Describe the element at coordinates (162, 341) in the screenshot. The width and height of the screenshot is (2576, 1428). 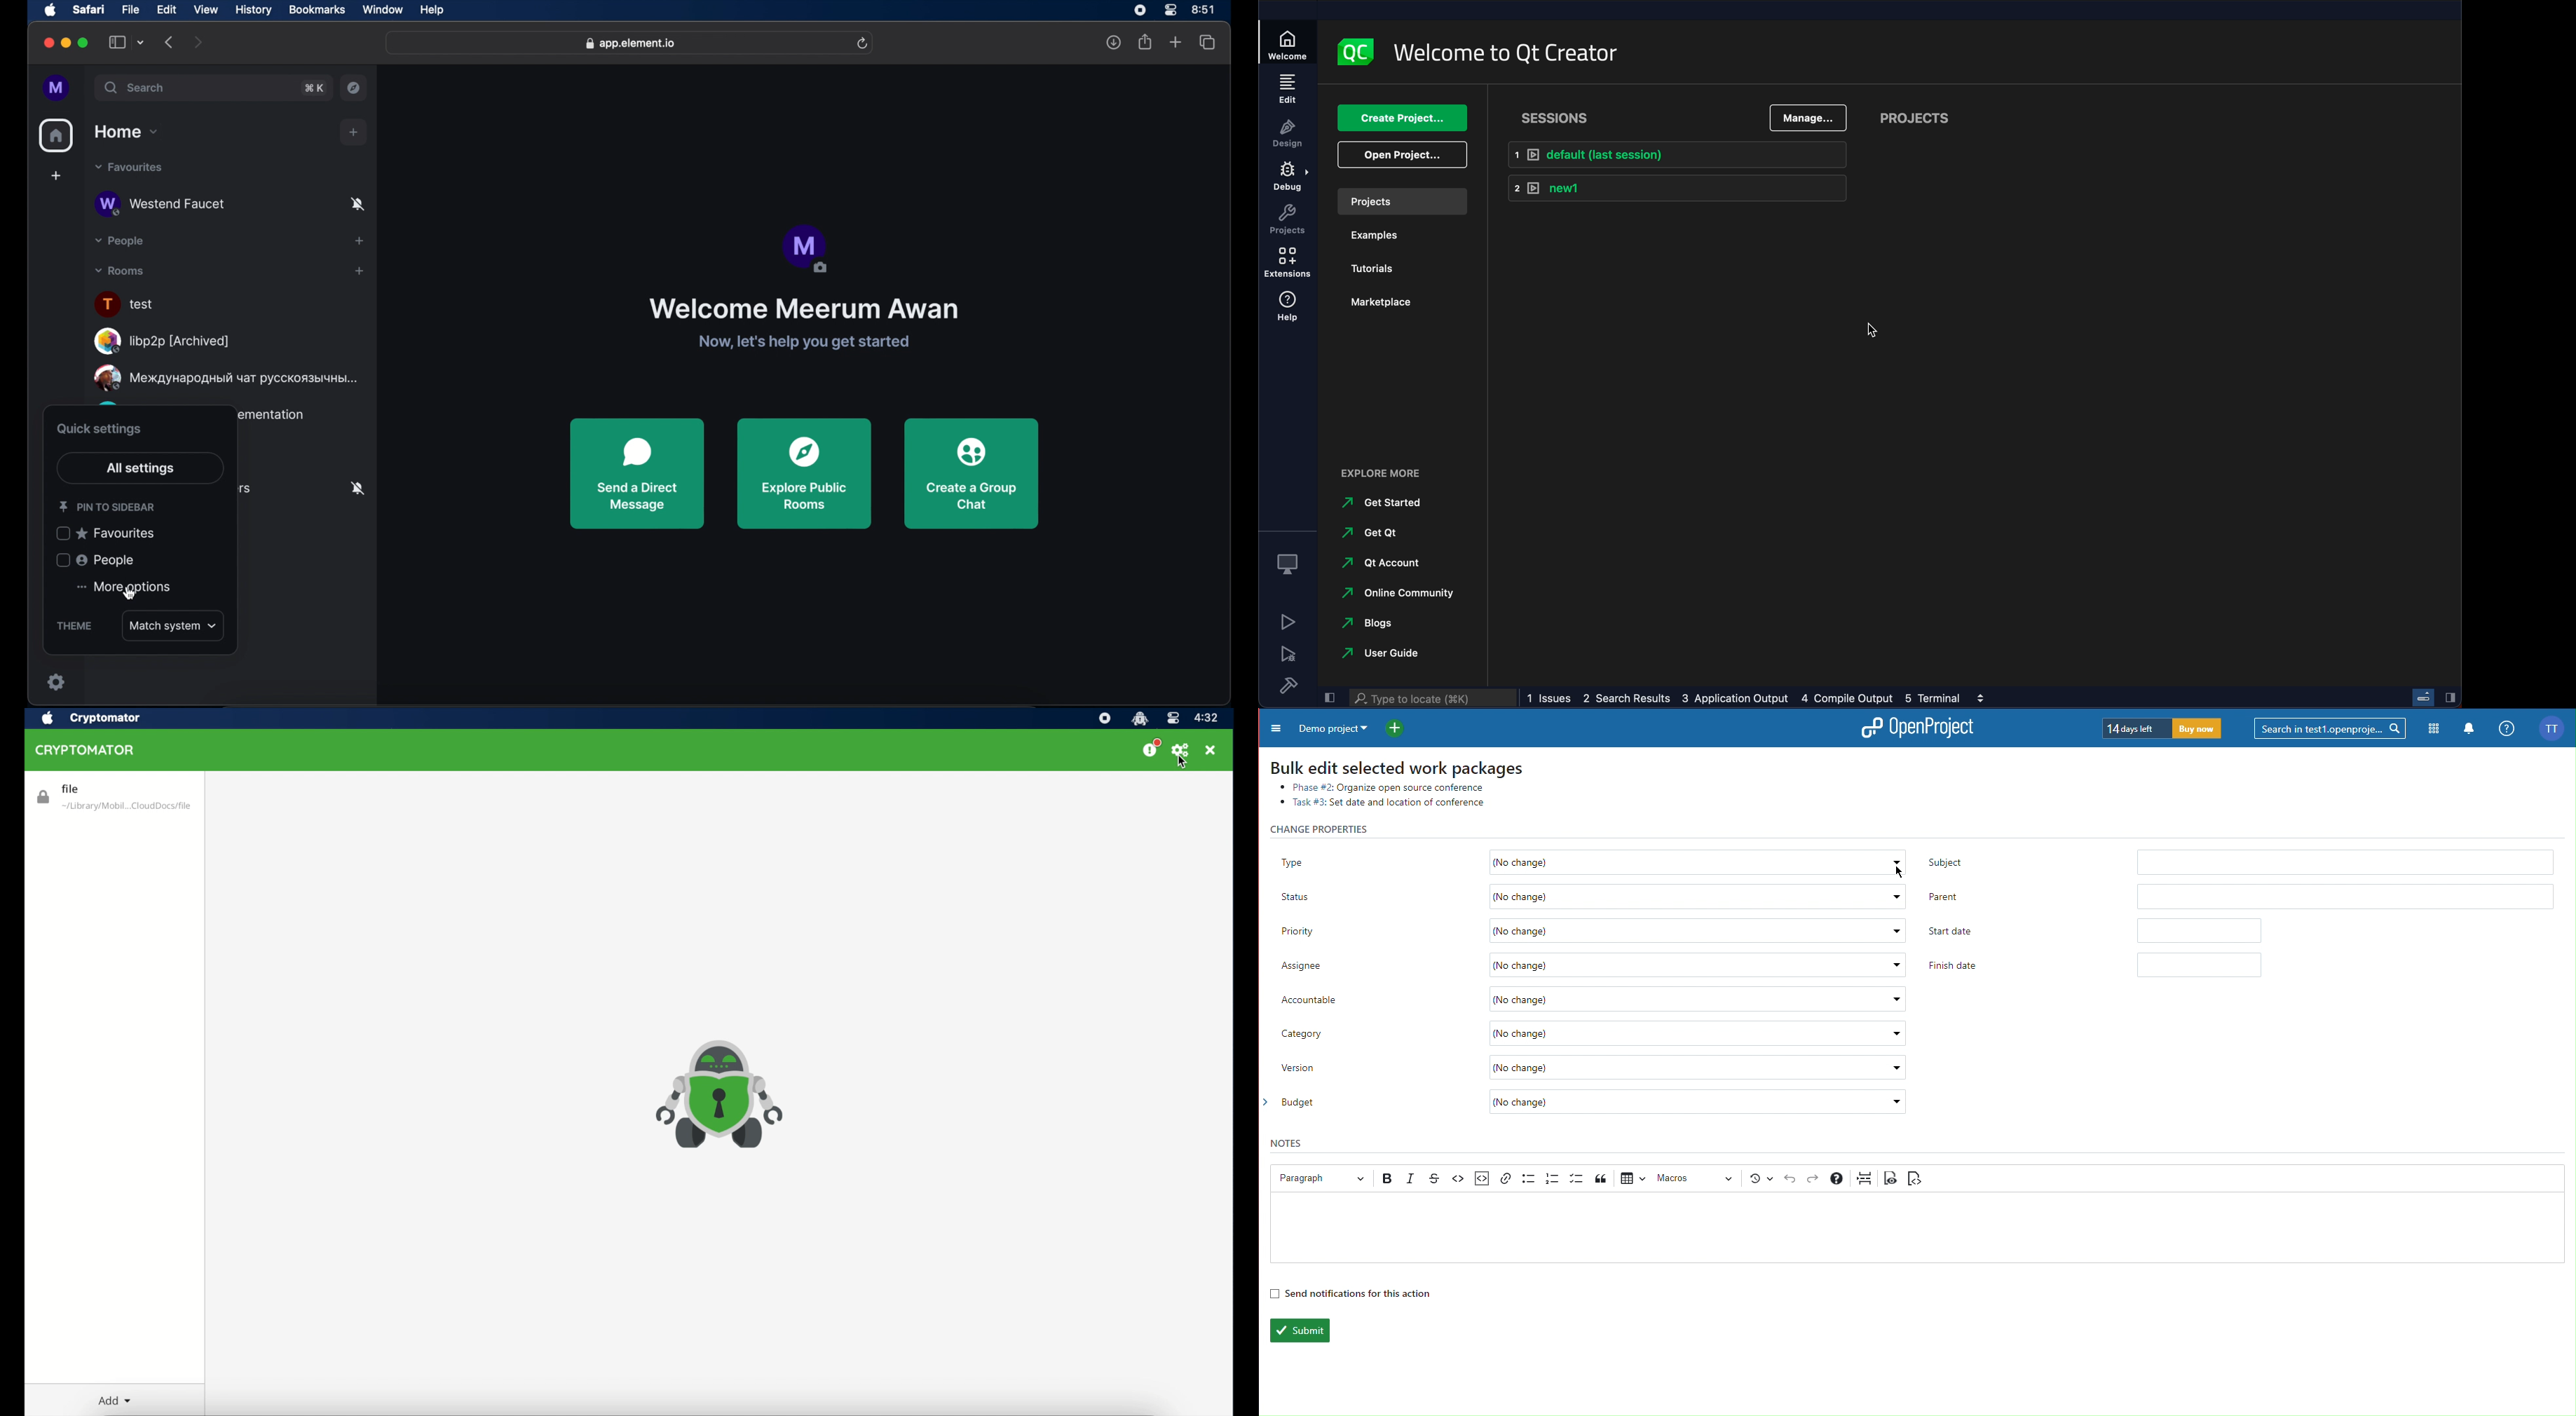
I see `libp2p [Archived]` at that location.